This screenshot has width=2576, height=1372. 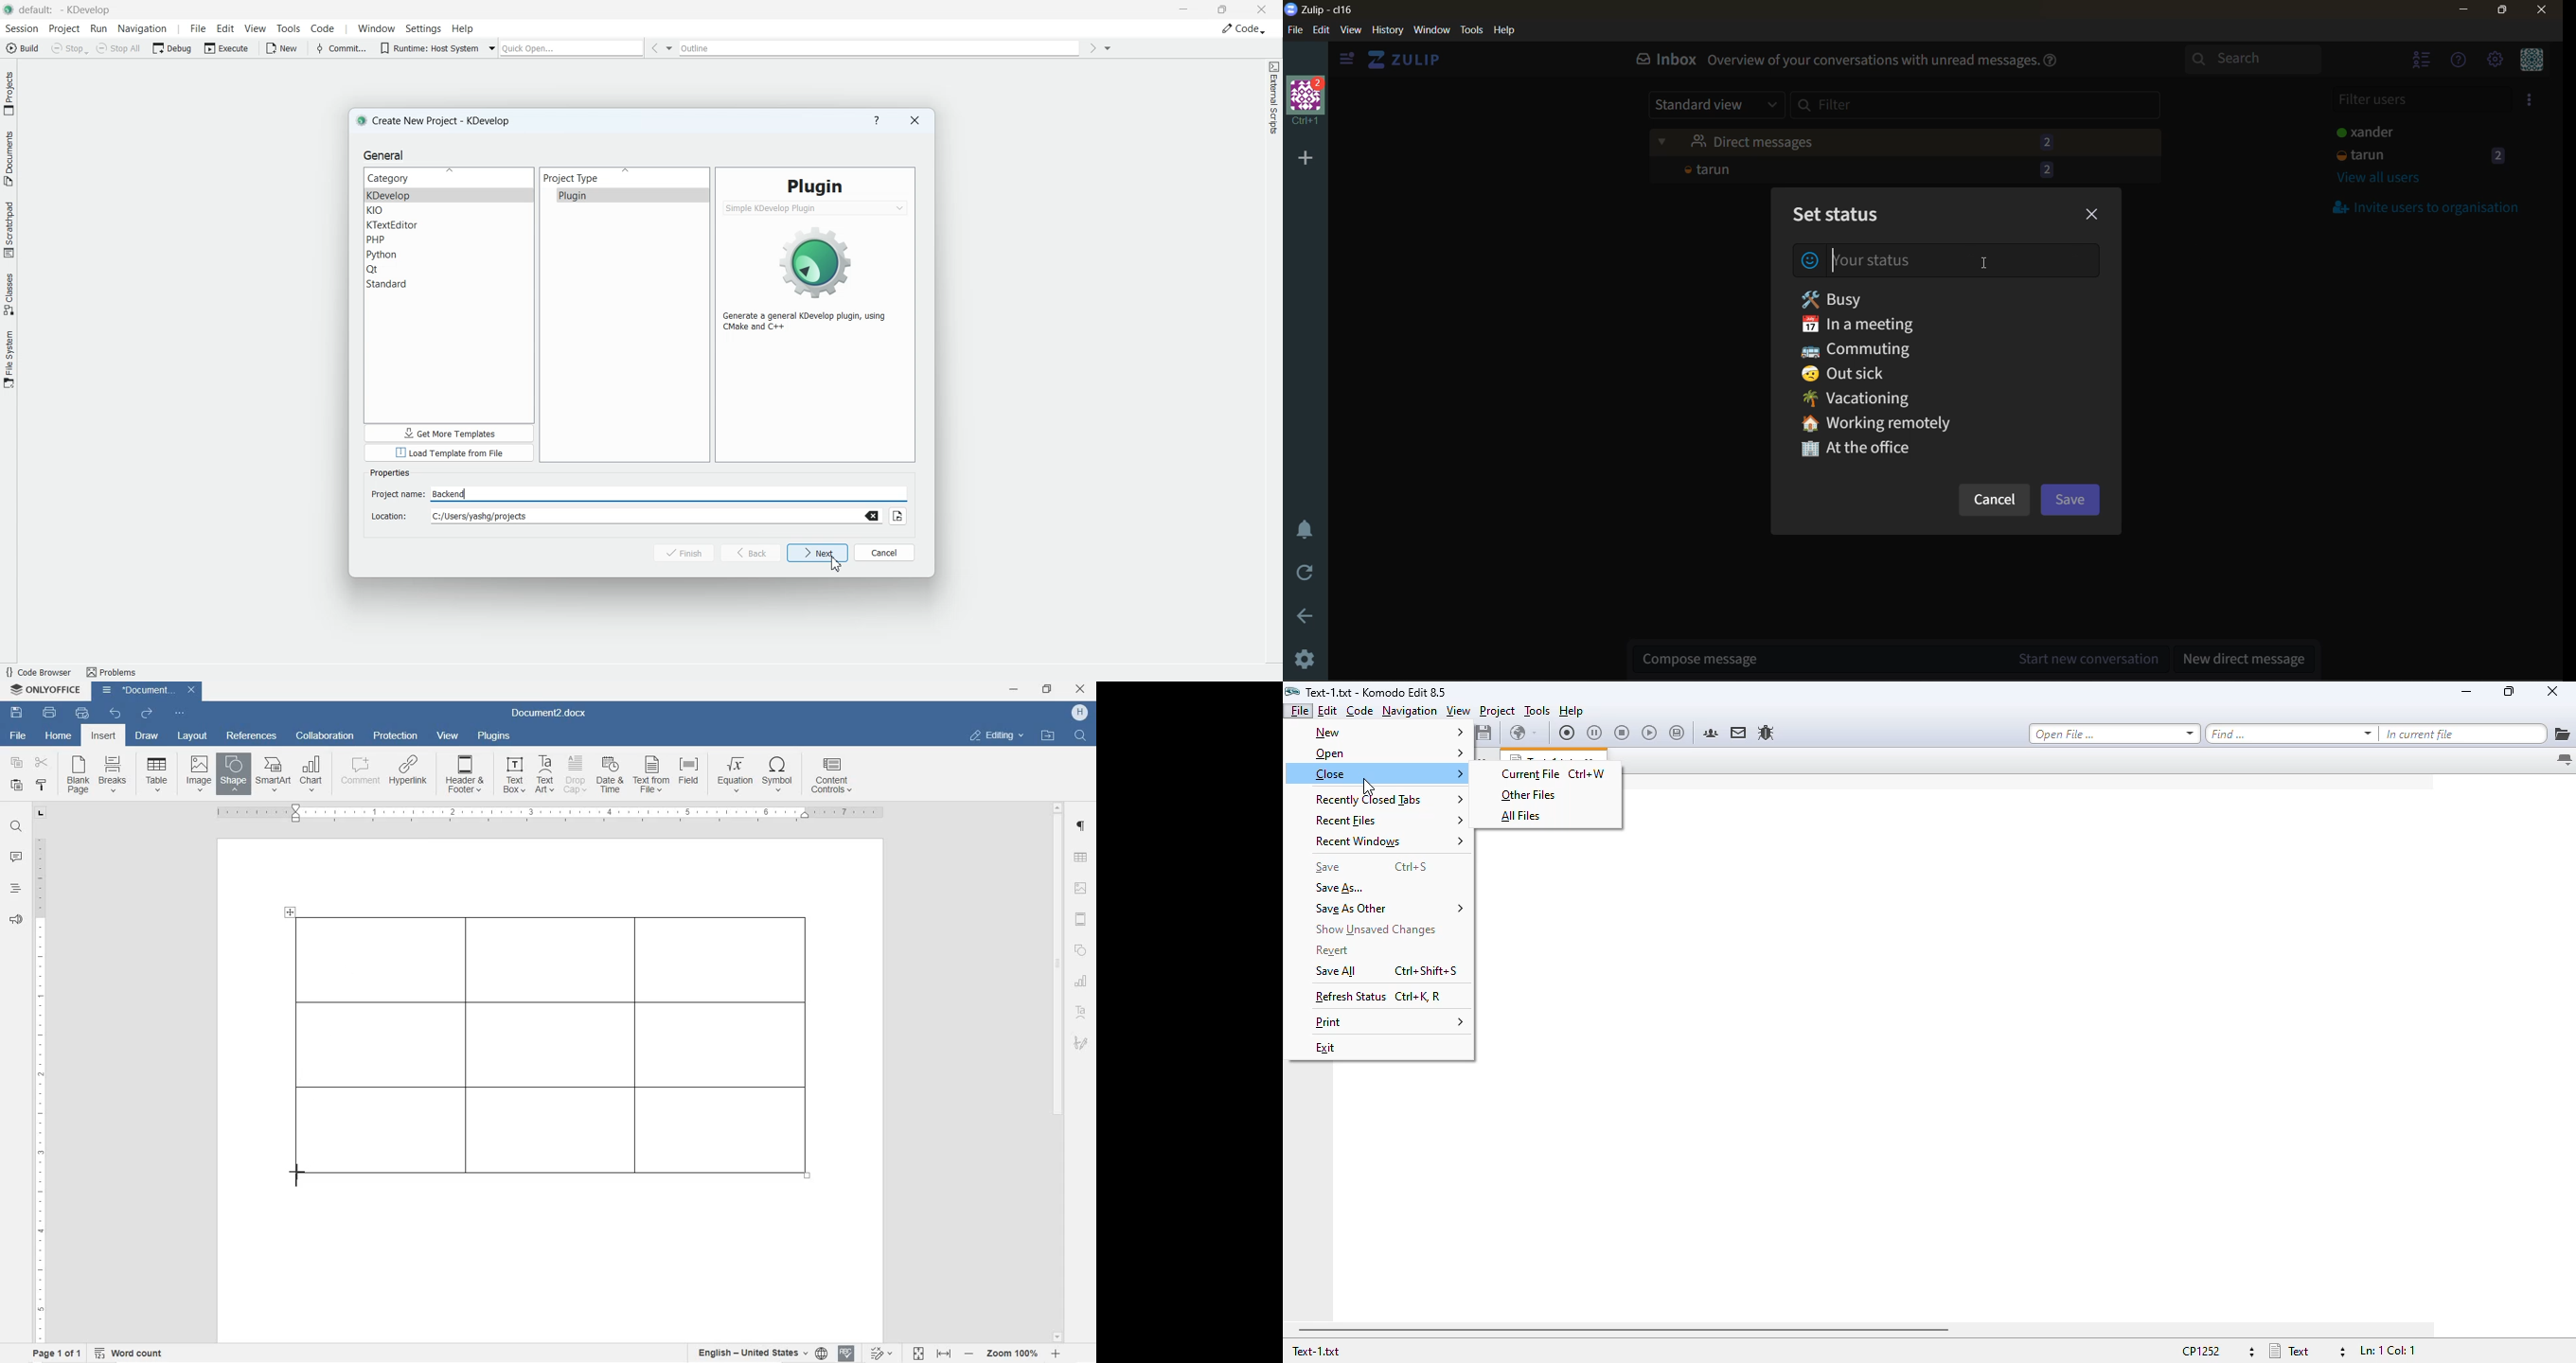 I want to click on TEXT FROM FILE, so click(x=653, y=776).